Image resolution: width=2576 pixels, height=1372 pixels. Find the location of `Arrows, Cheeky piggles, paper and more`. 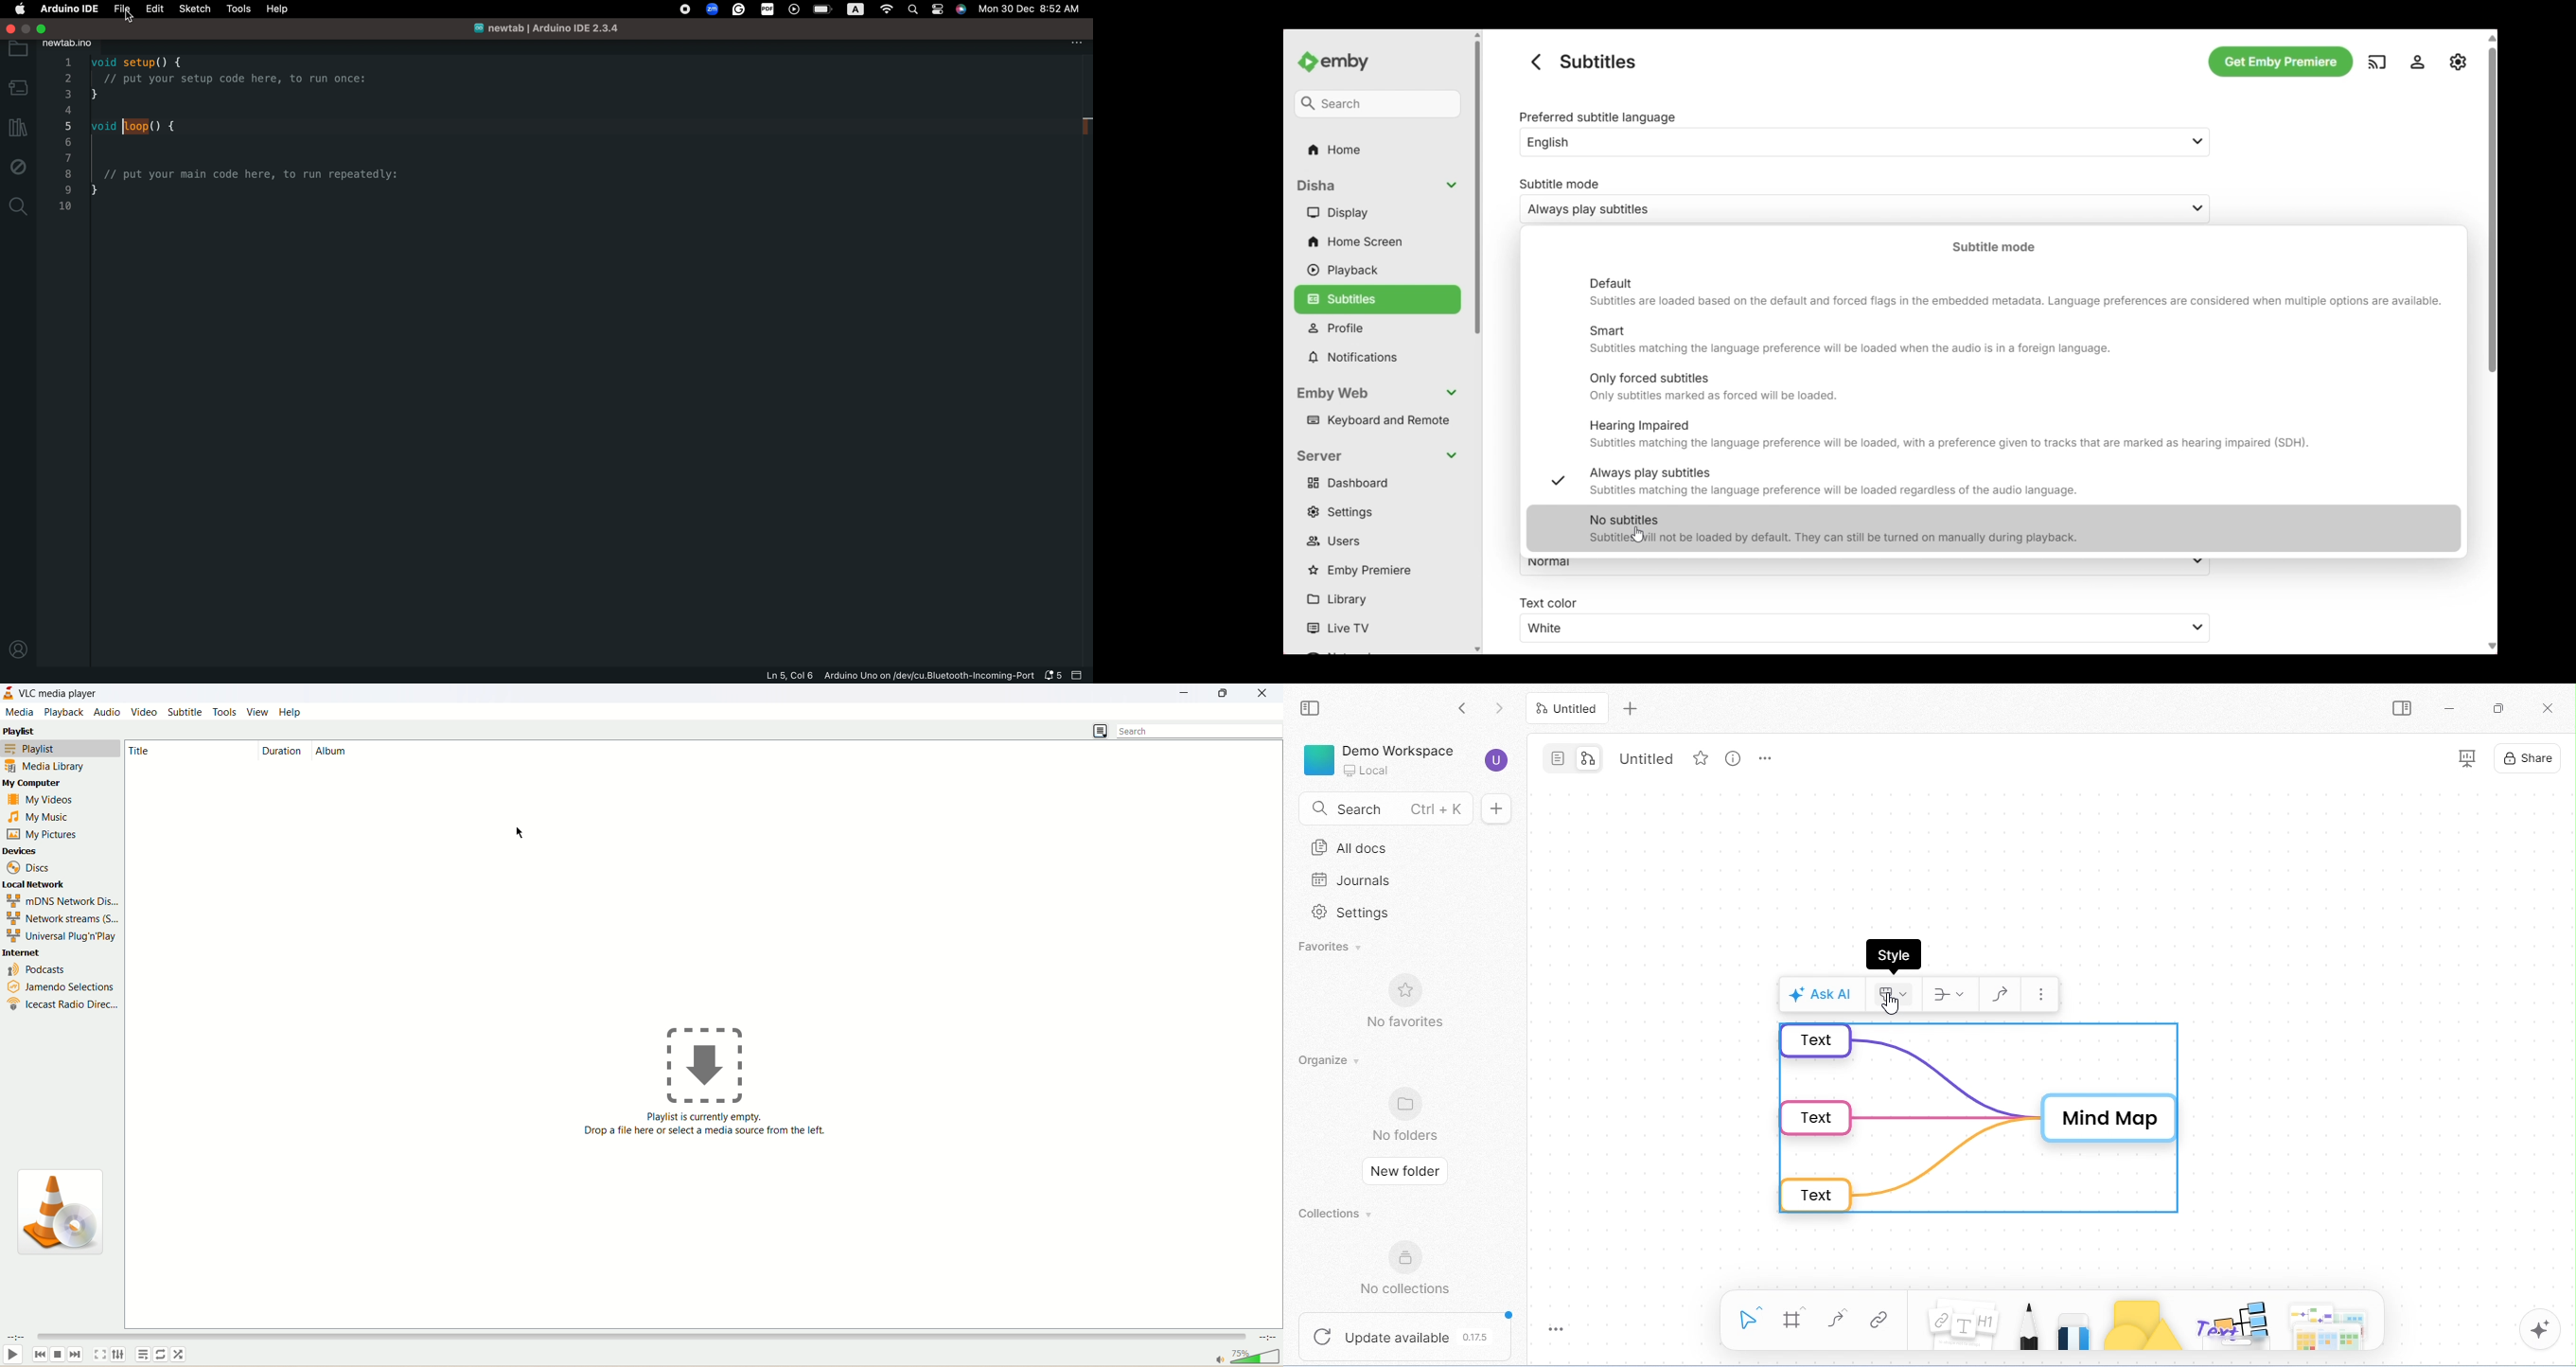

Arrows, Cheeky piggles, paper and more is located at coordinates (2332, 1324).